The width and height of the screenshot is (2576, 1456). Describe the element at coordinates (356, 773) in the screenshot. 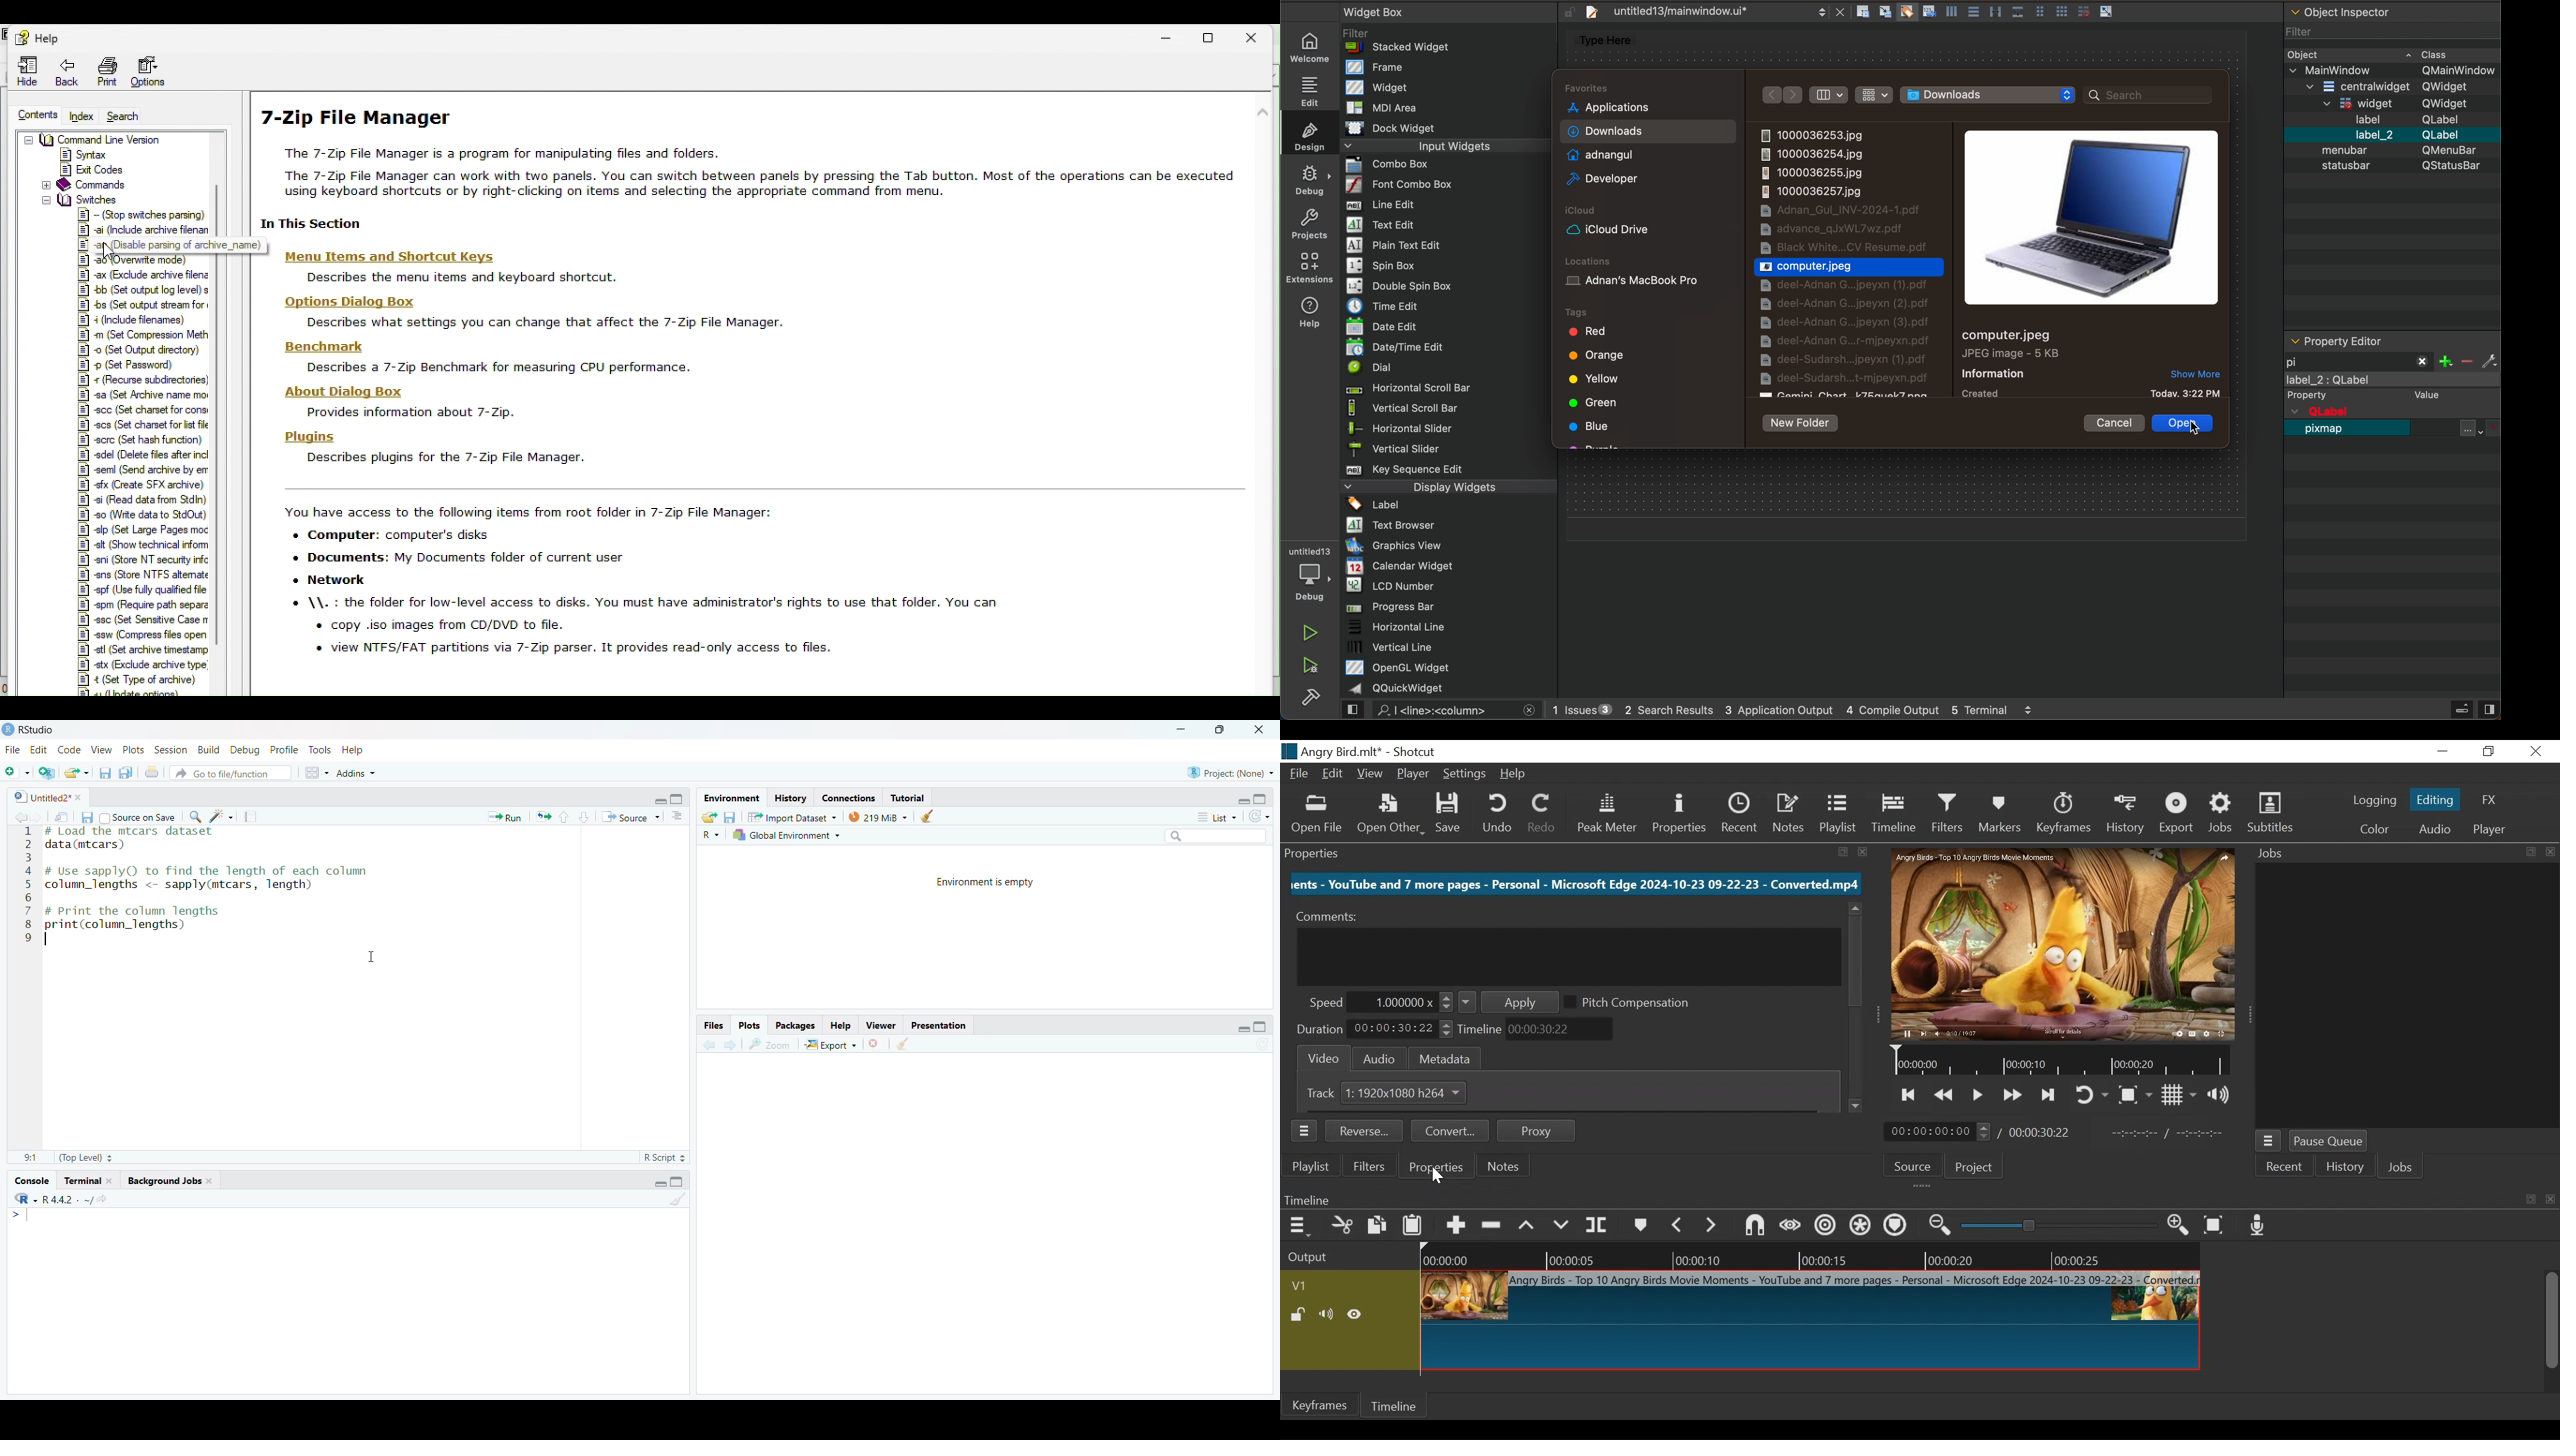

I see `Addins ~` at that location.